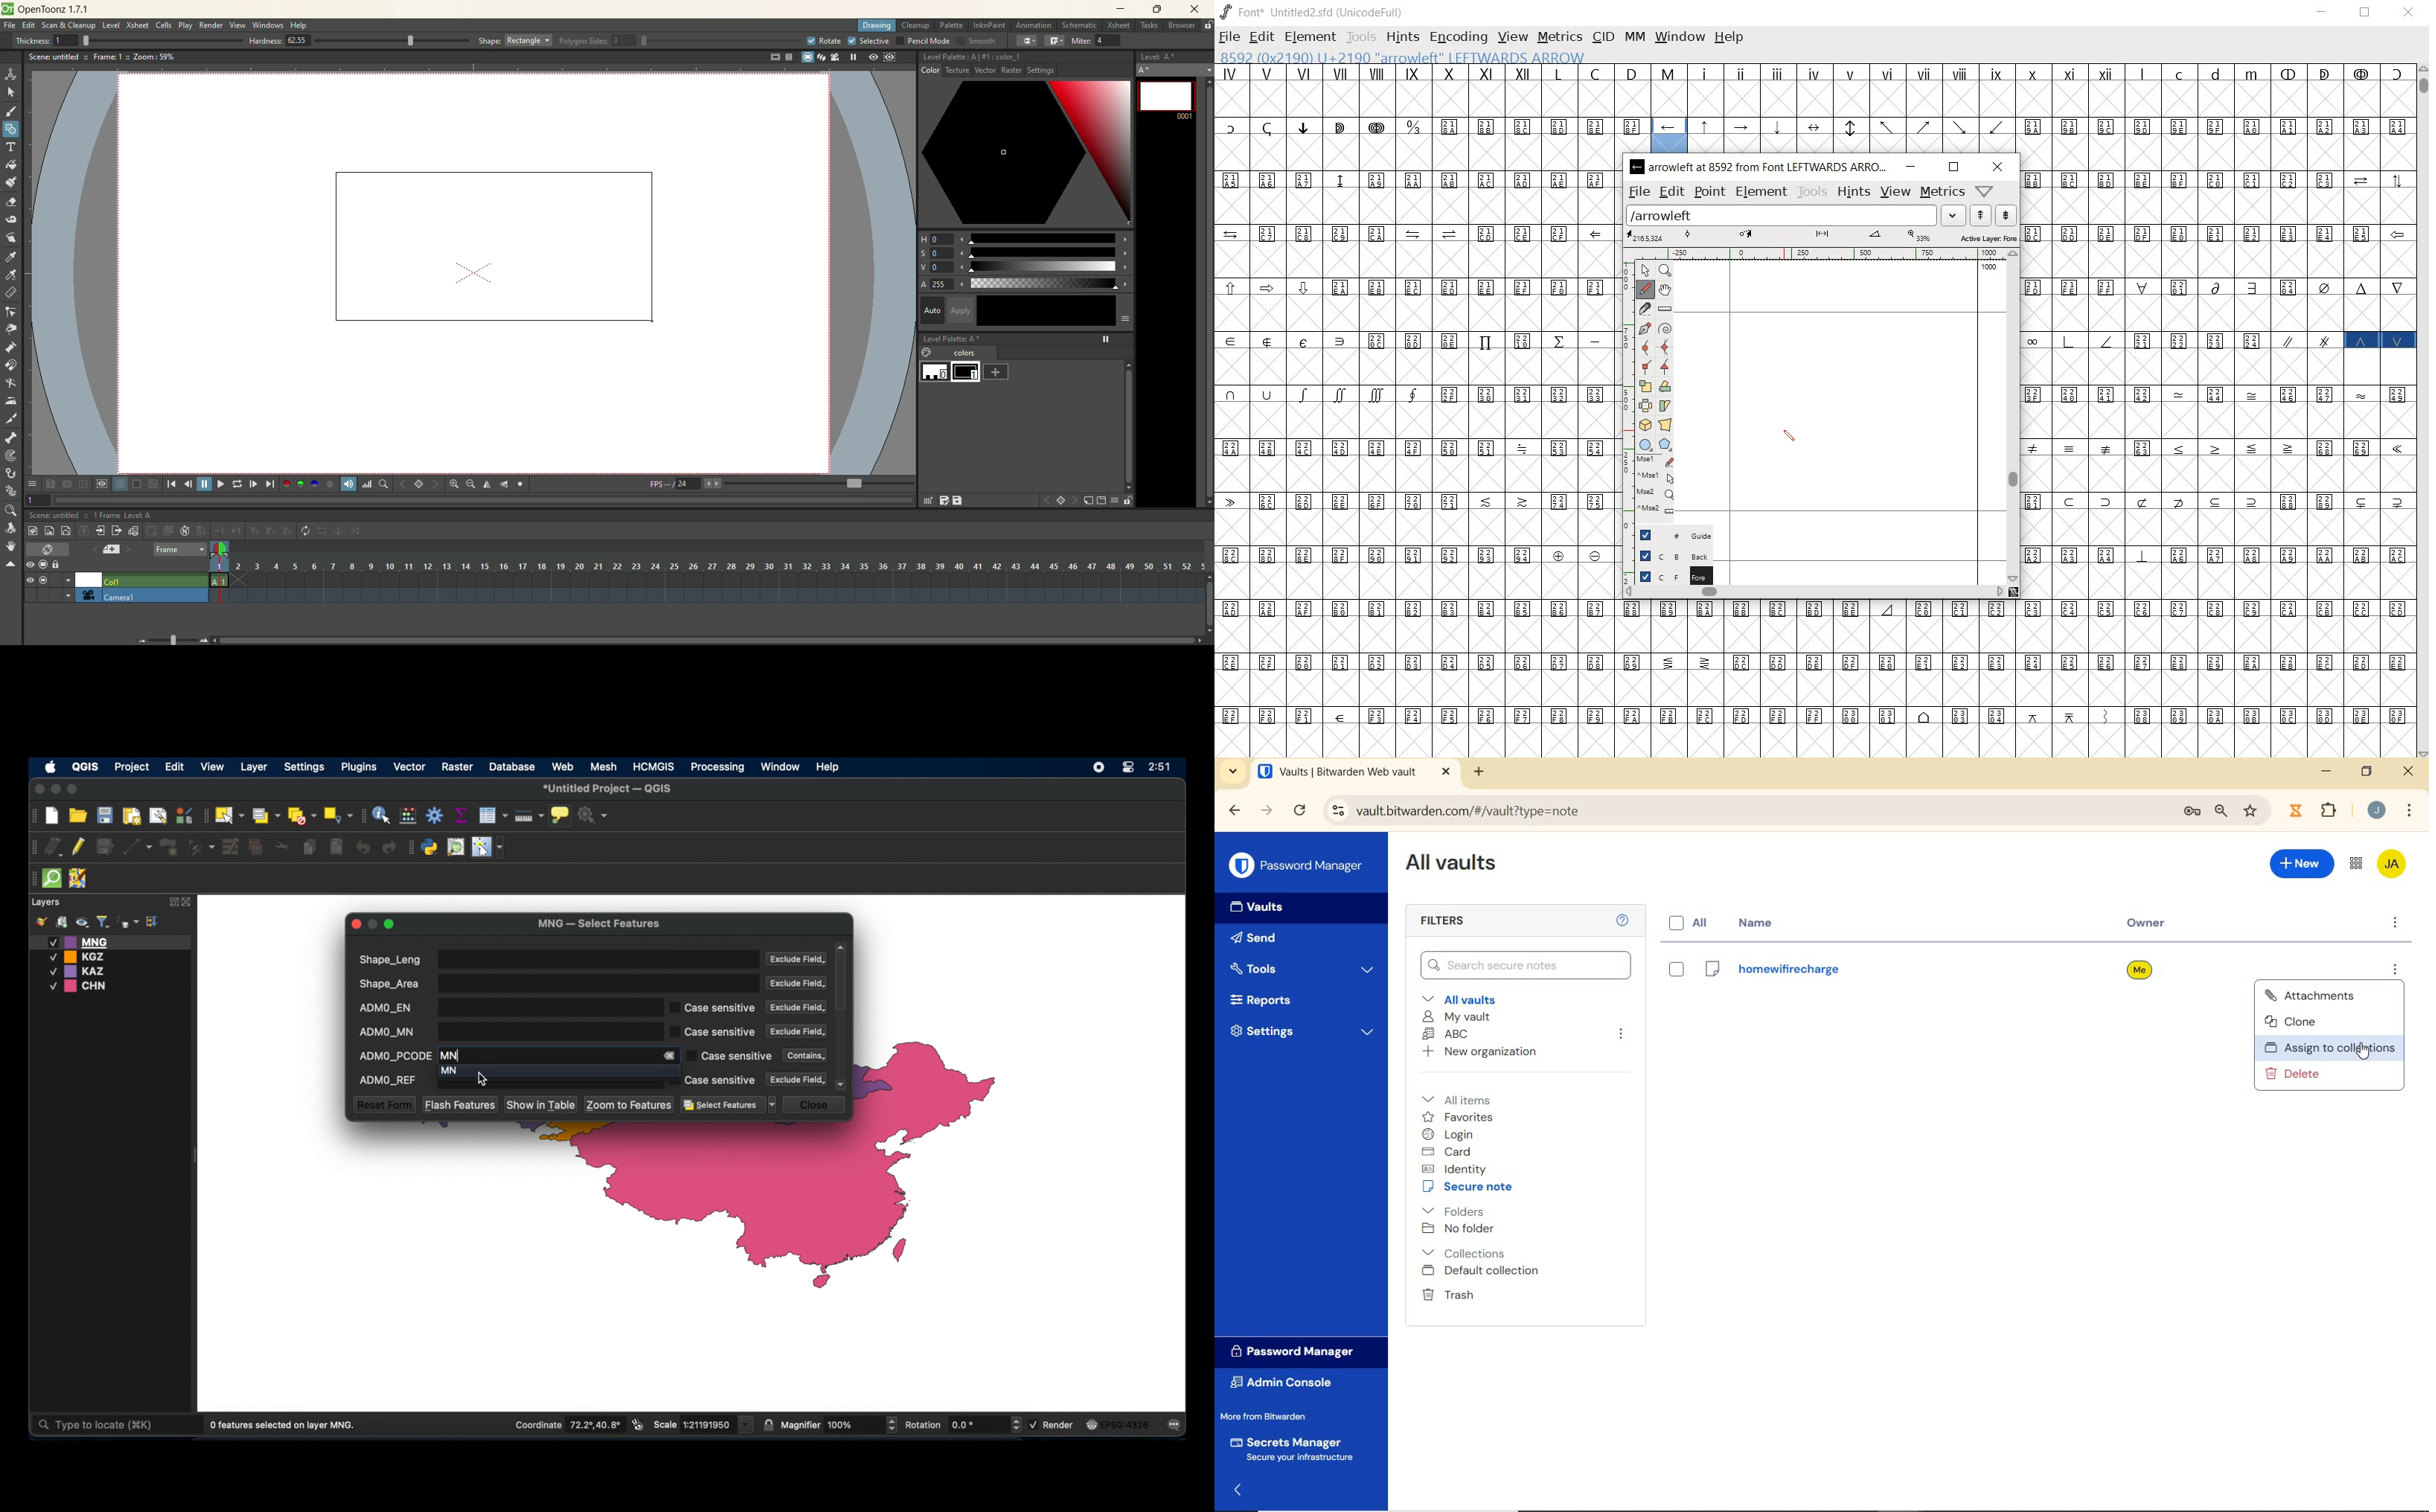  Describe the element at coordinates (323, 531) in the screenshot. I see `reverse` at that location.